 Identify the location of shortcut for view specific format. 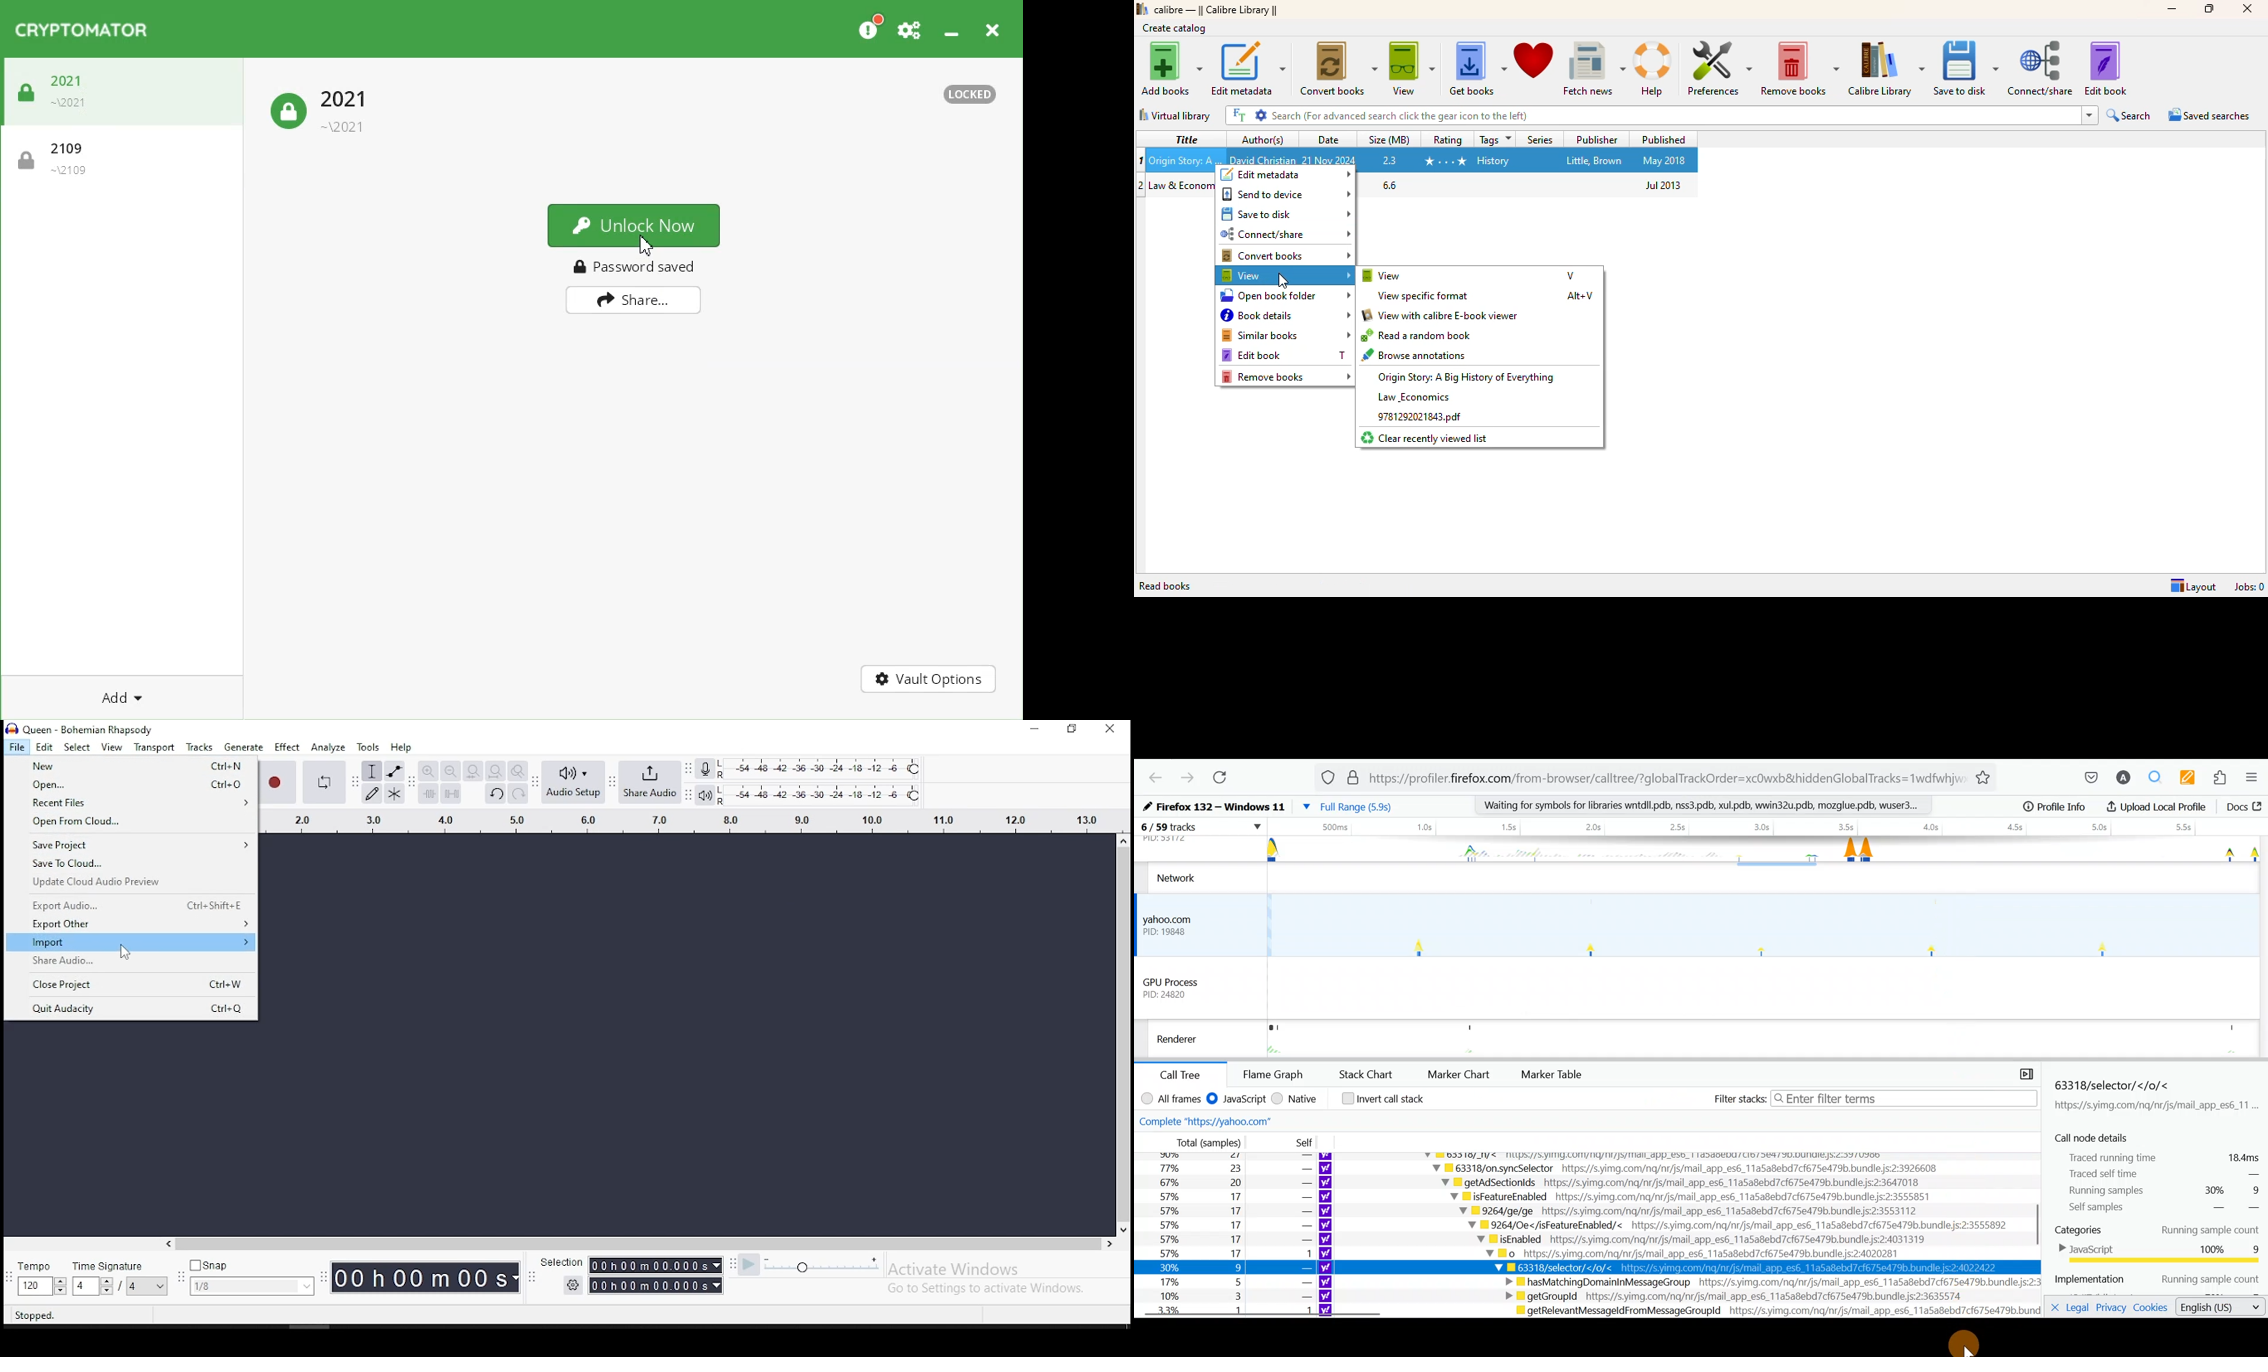
(1580, 296).